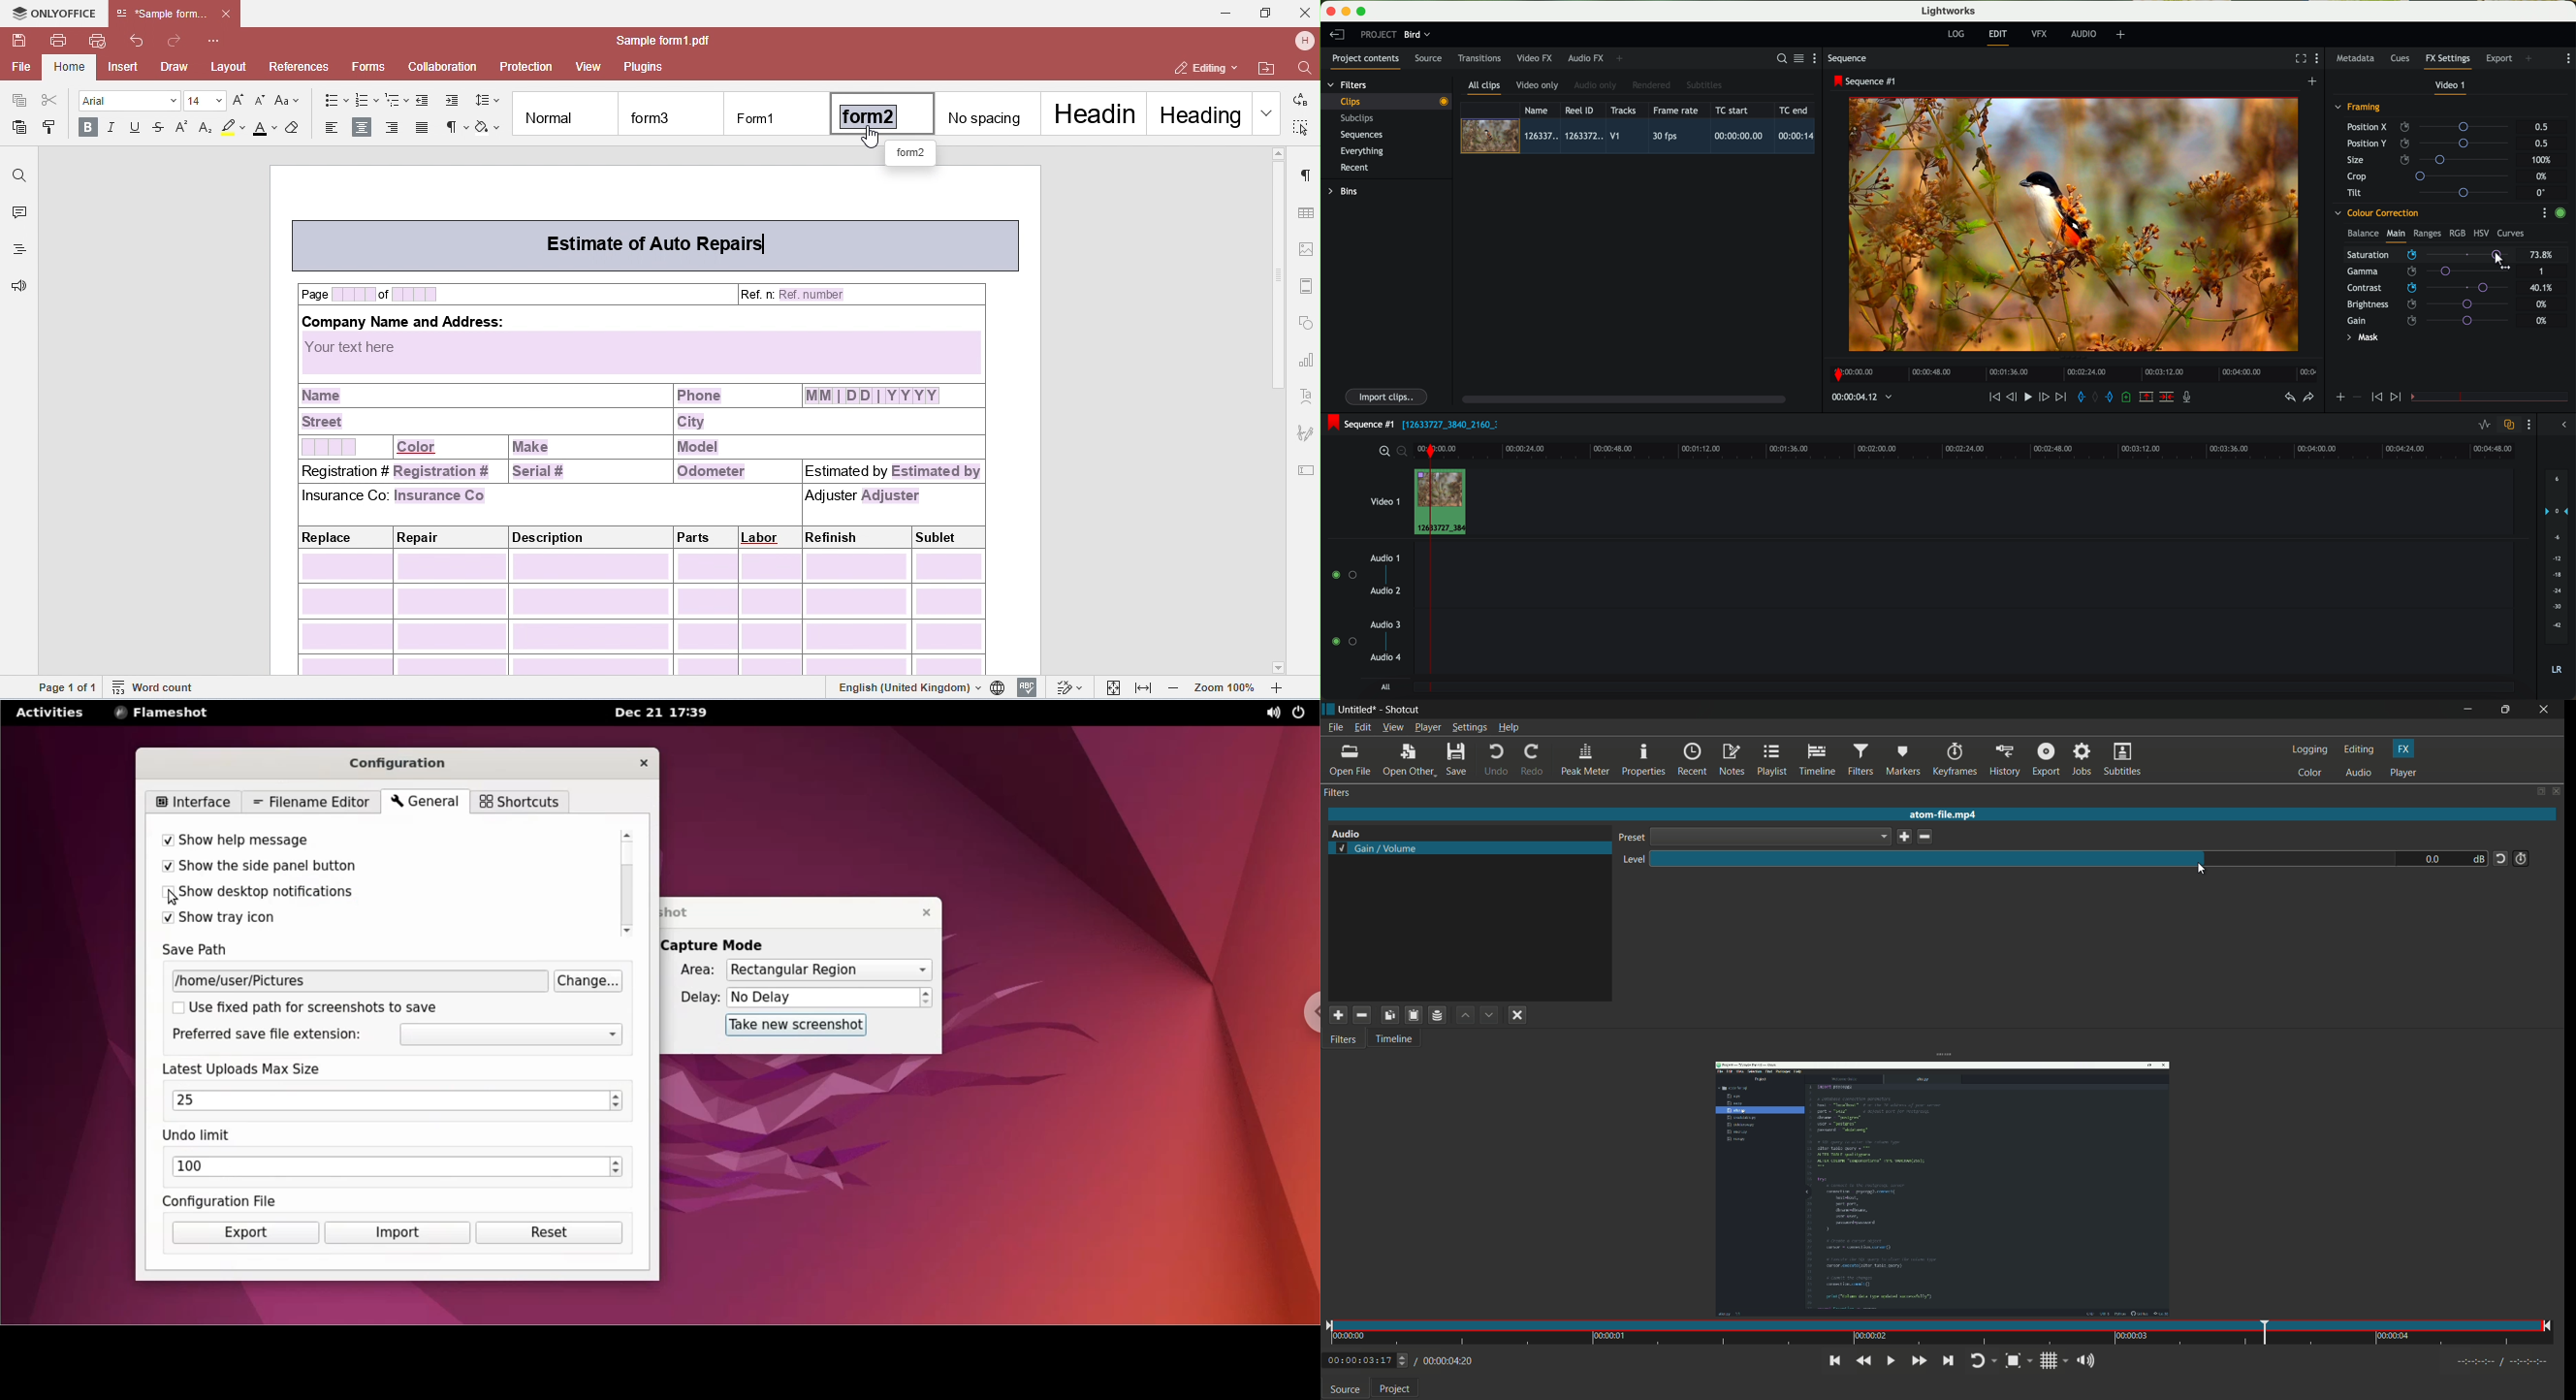 Image resolution: width=2576 pixels, height=1400 pixels. What do you see at coordinates (1941, 1335) in the screenshot?
I see `time and position` at bounding box center [1941, 1335].